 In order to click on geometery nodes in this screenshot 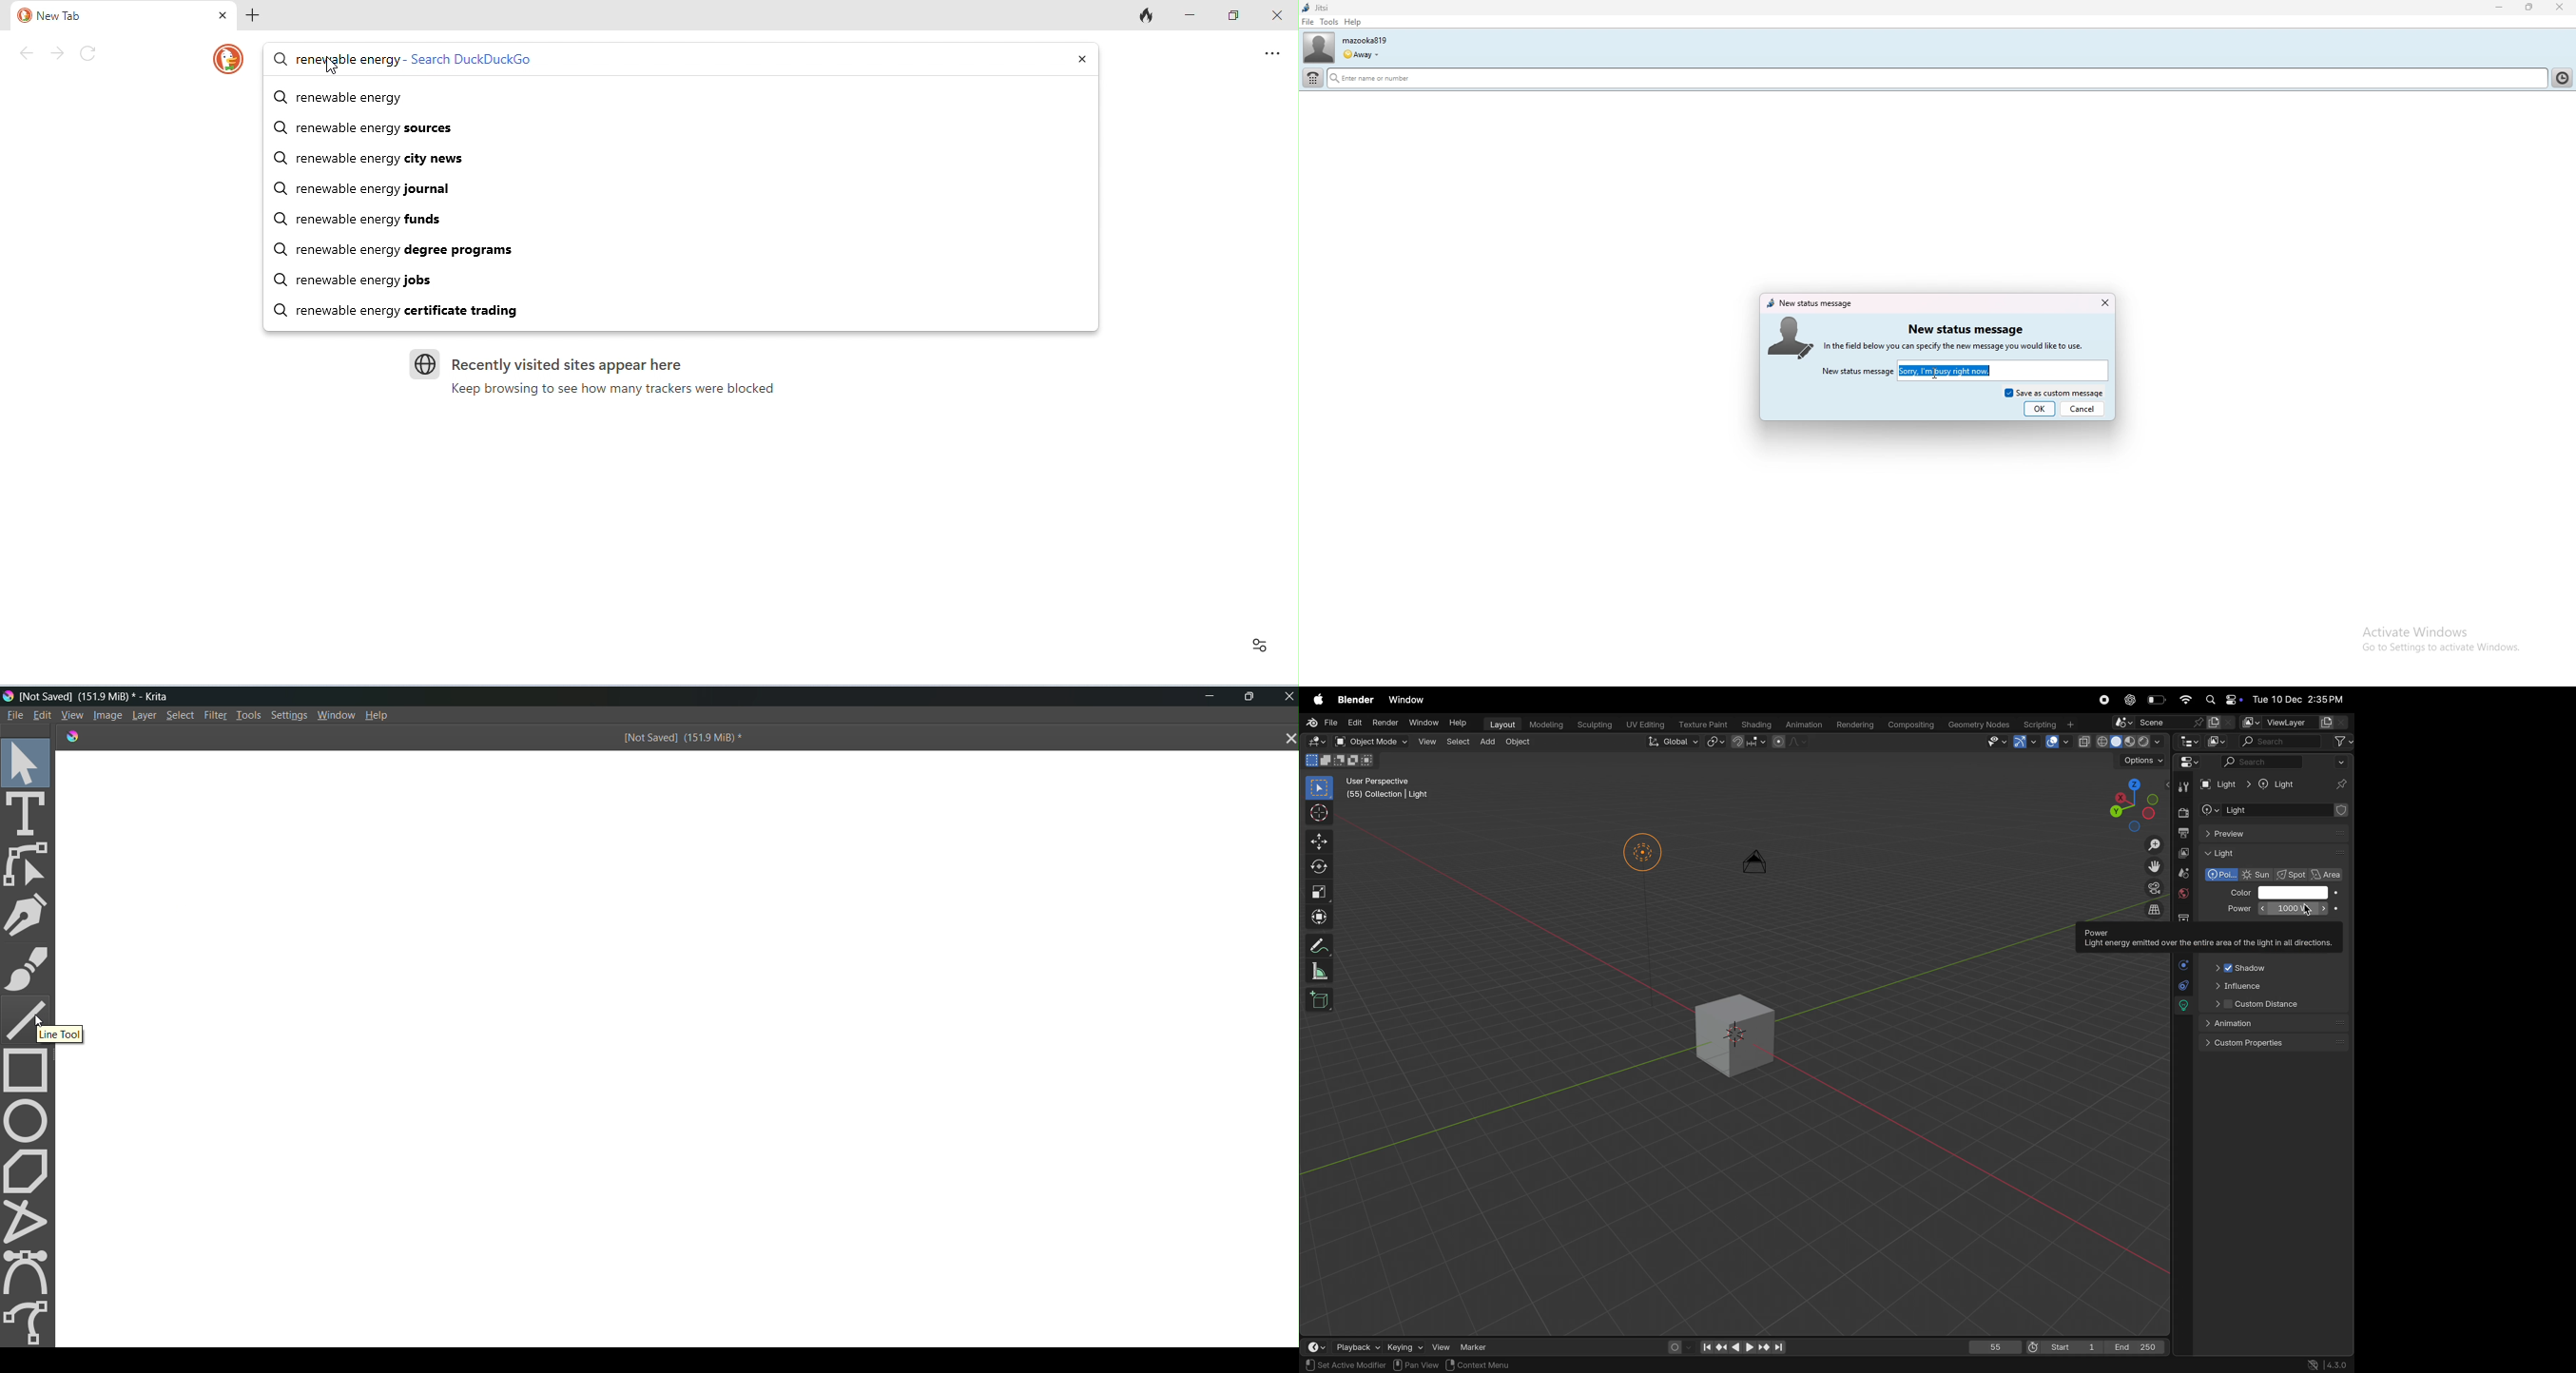, I will do `click(1979, 724)`.